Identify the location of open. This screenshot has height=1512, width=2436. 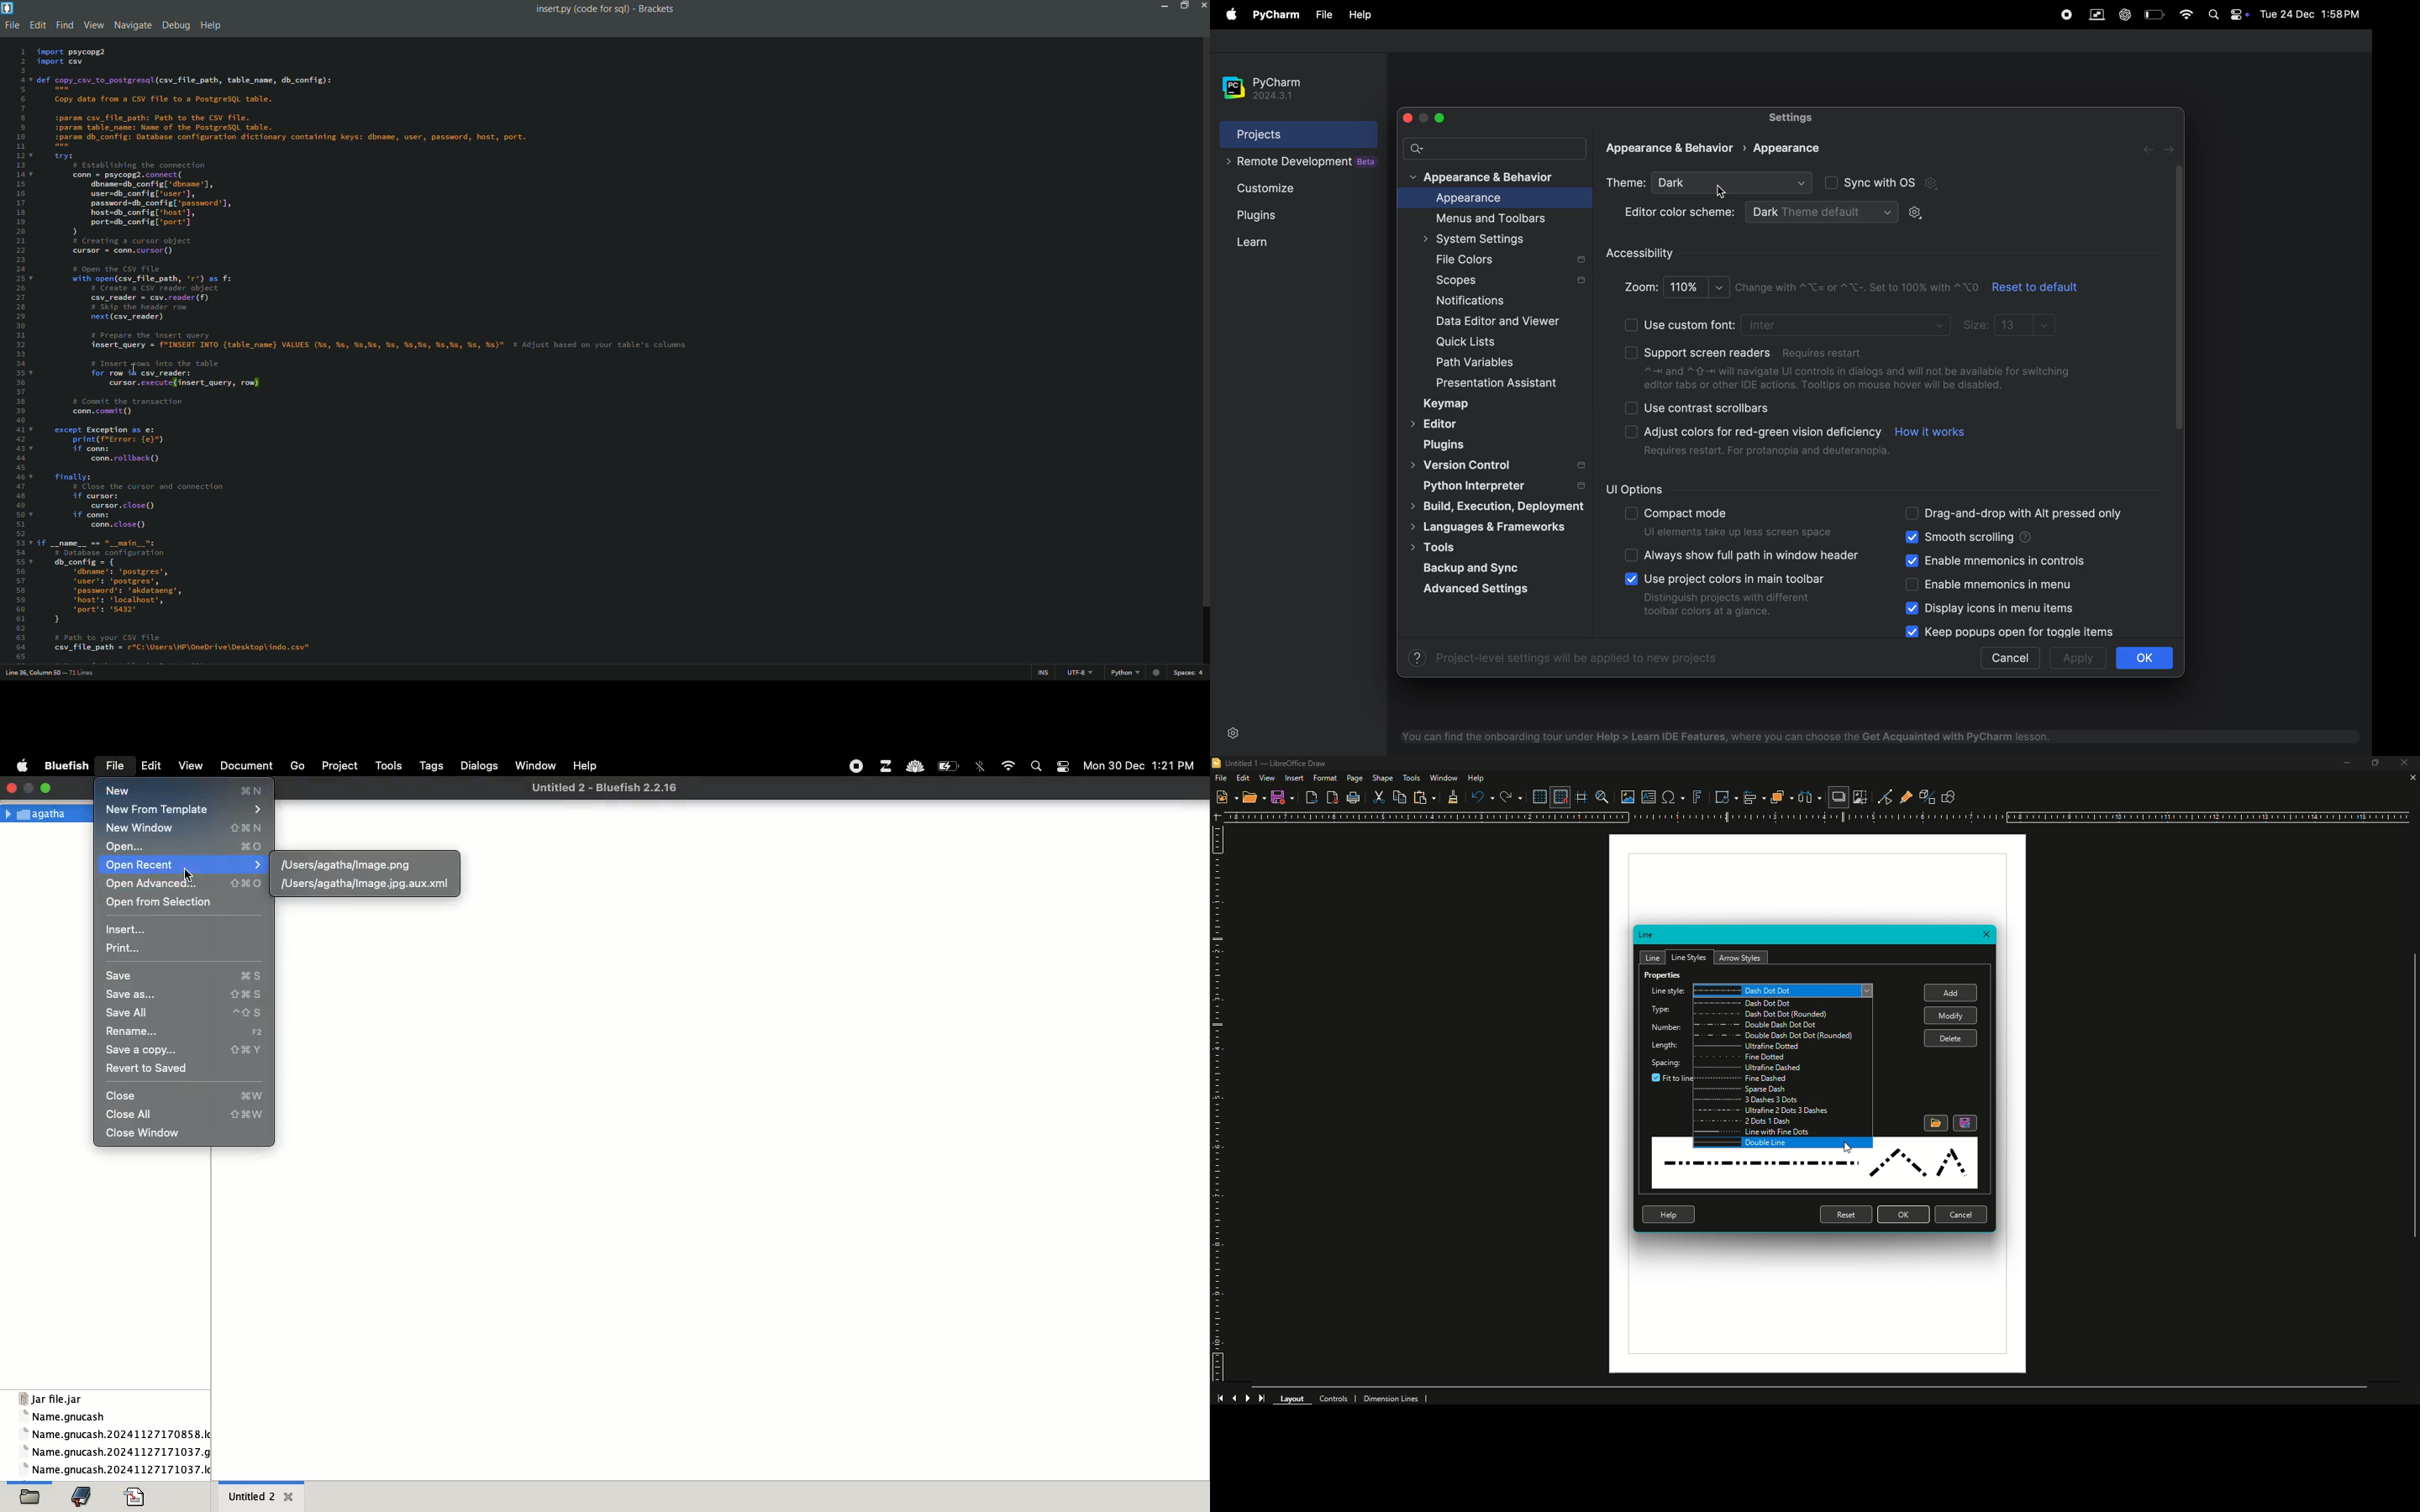
(30, 1496).